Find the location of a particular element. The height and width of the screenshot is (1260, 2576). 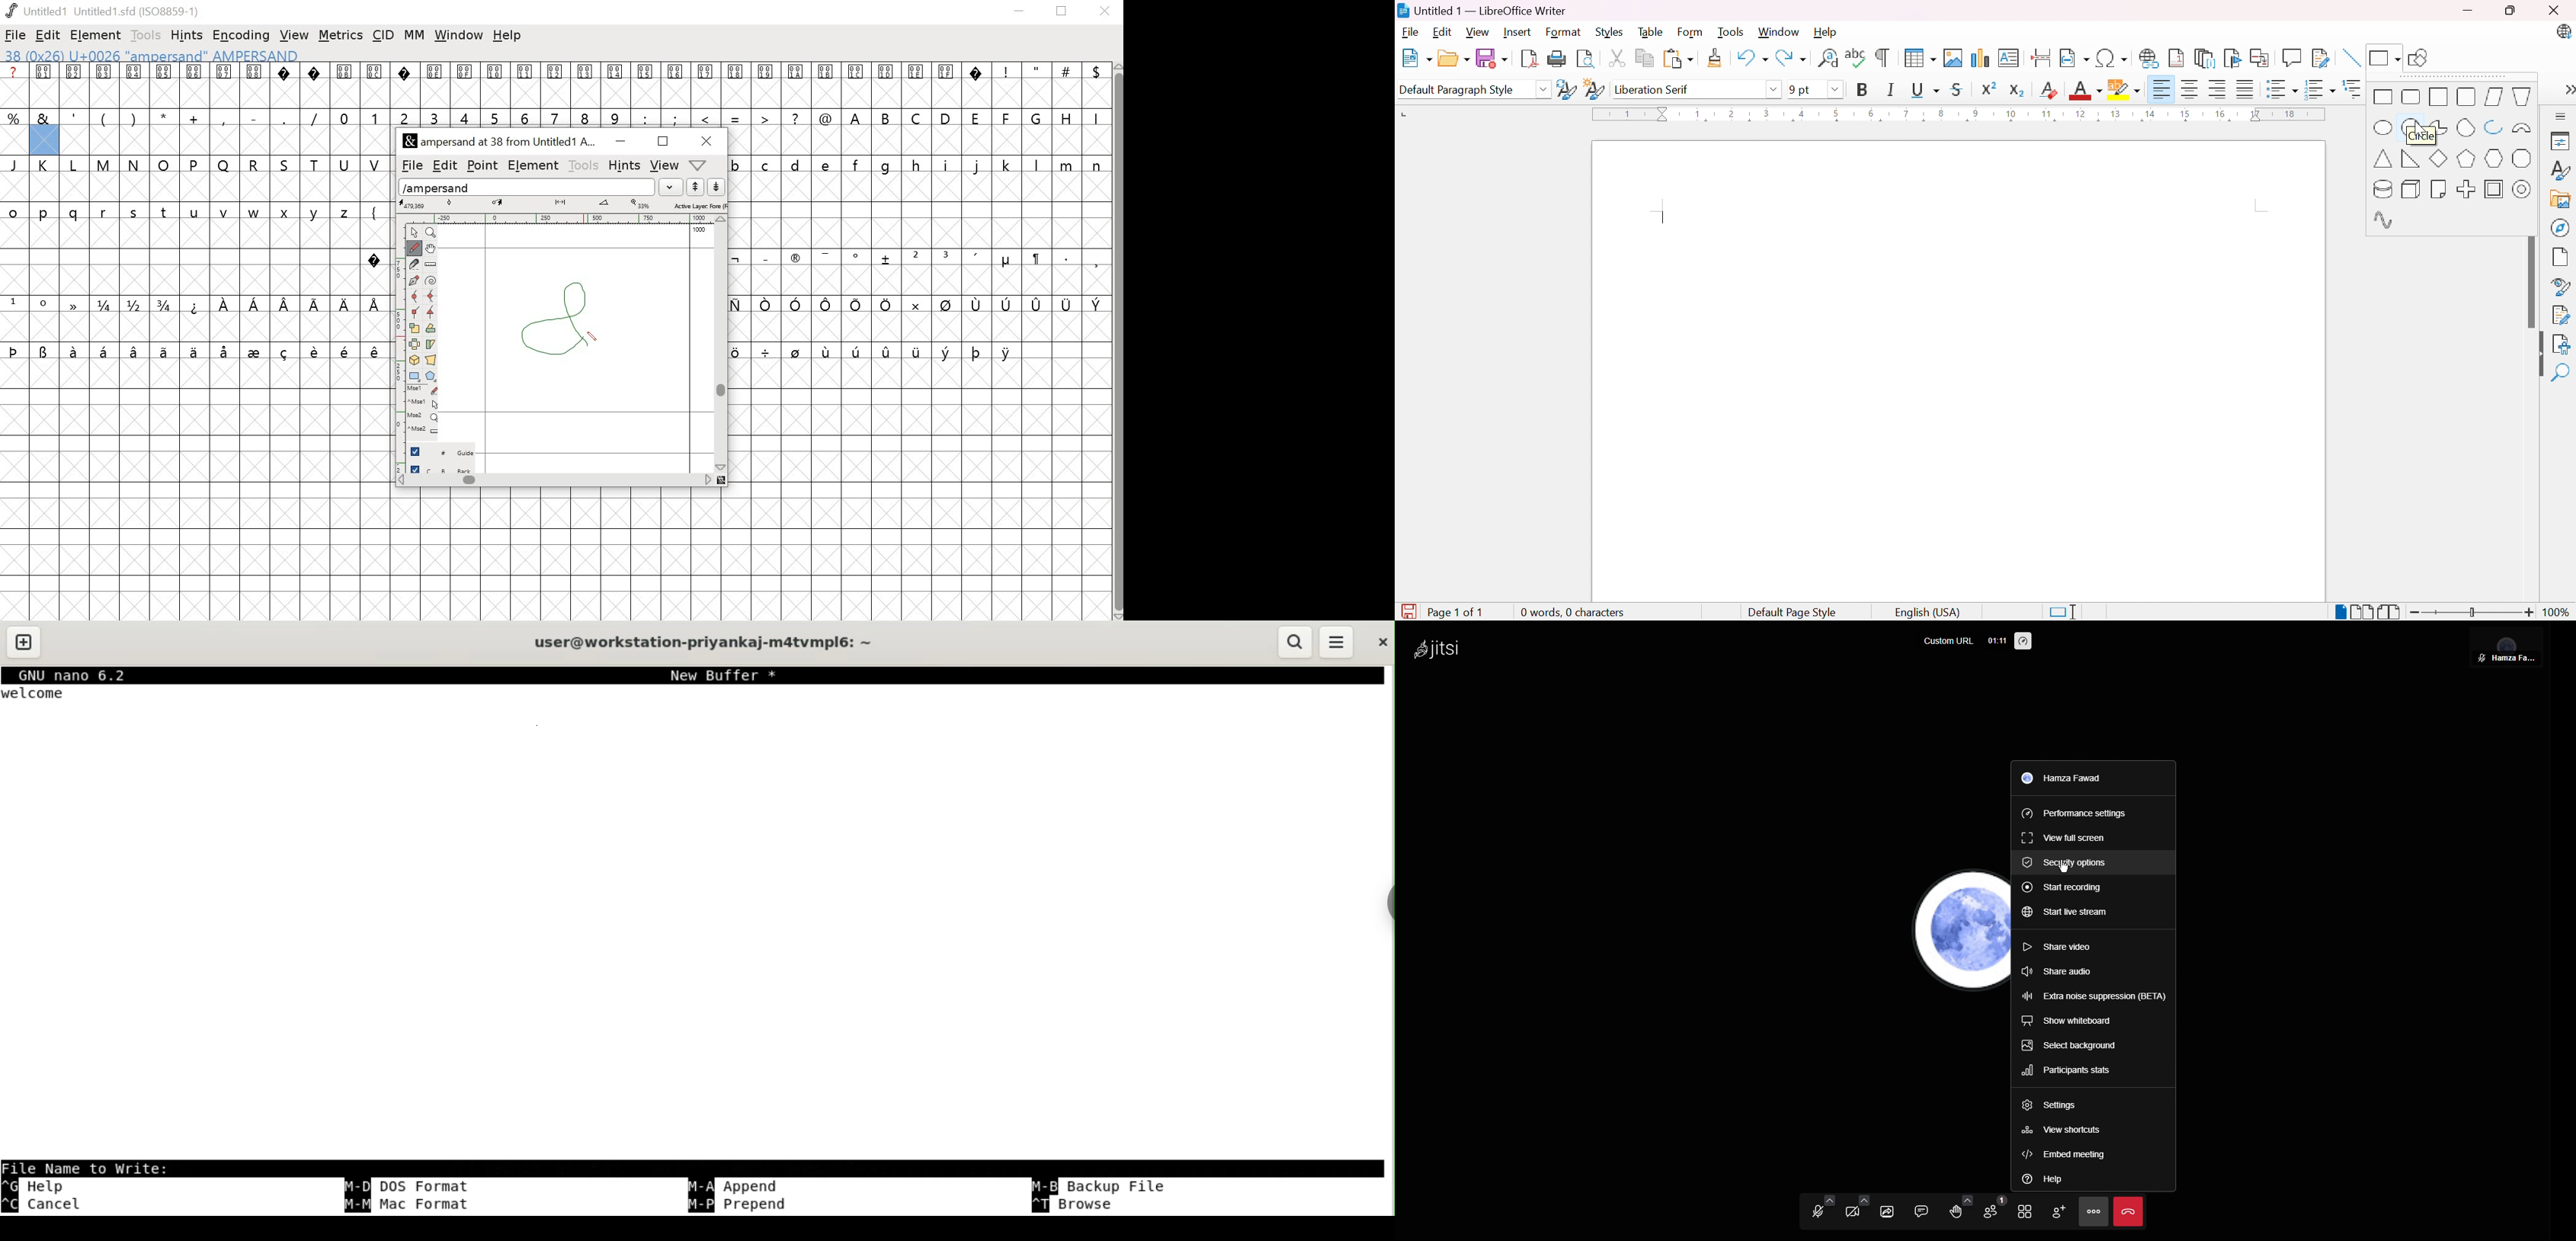

symbol is located at coordinates (376, 303).